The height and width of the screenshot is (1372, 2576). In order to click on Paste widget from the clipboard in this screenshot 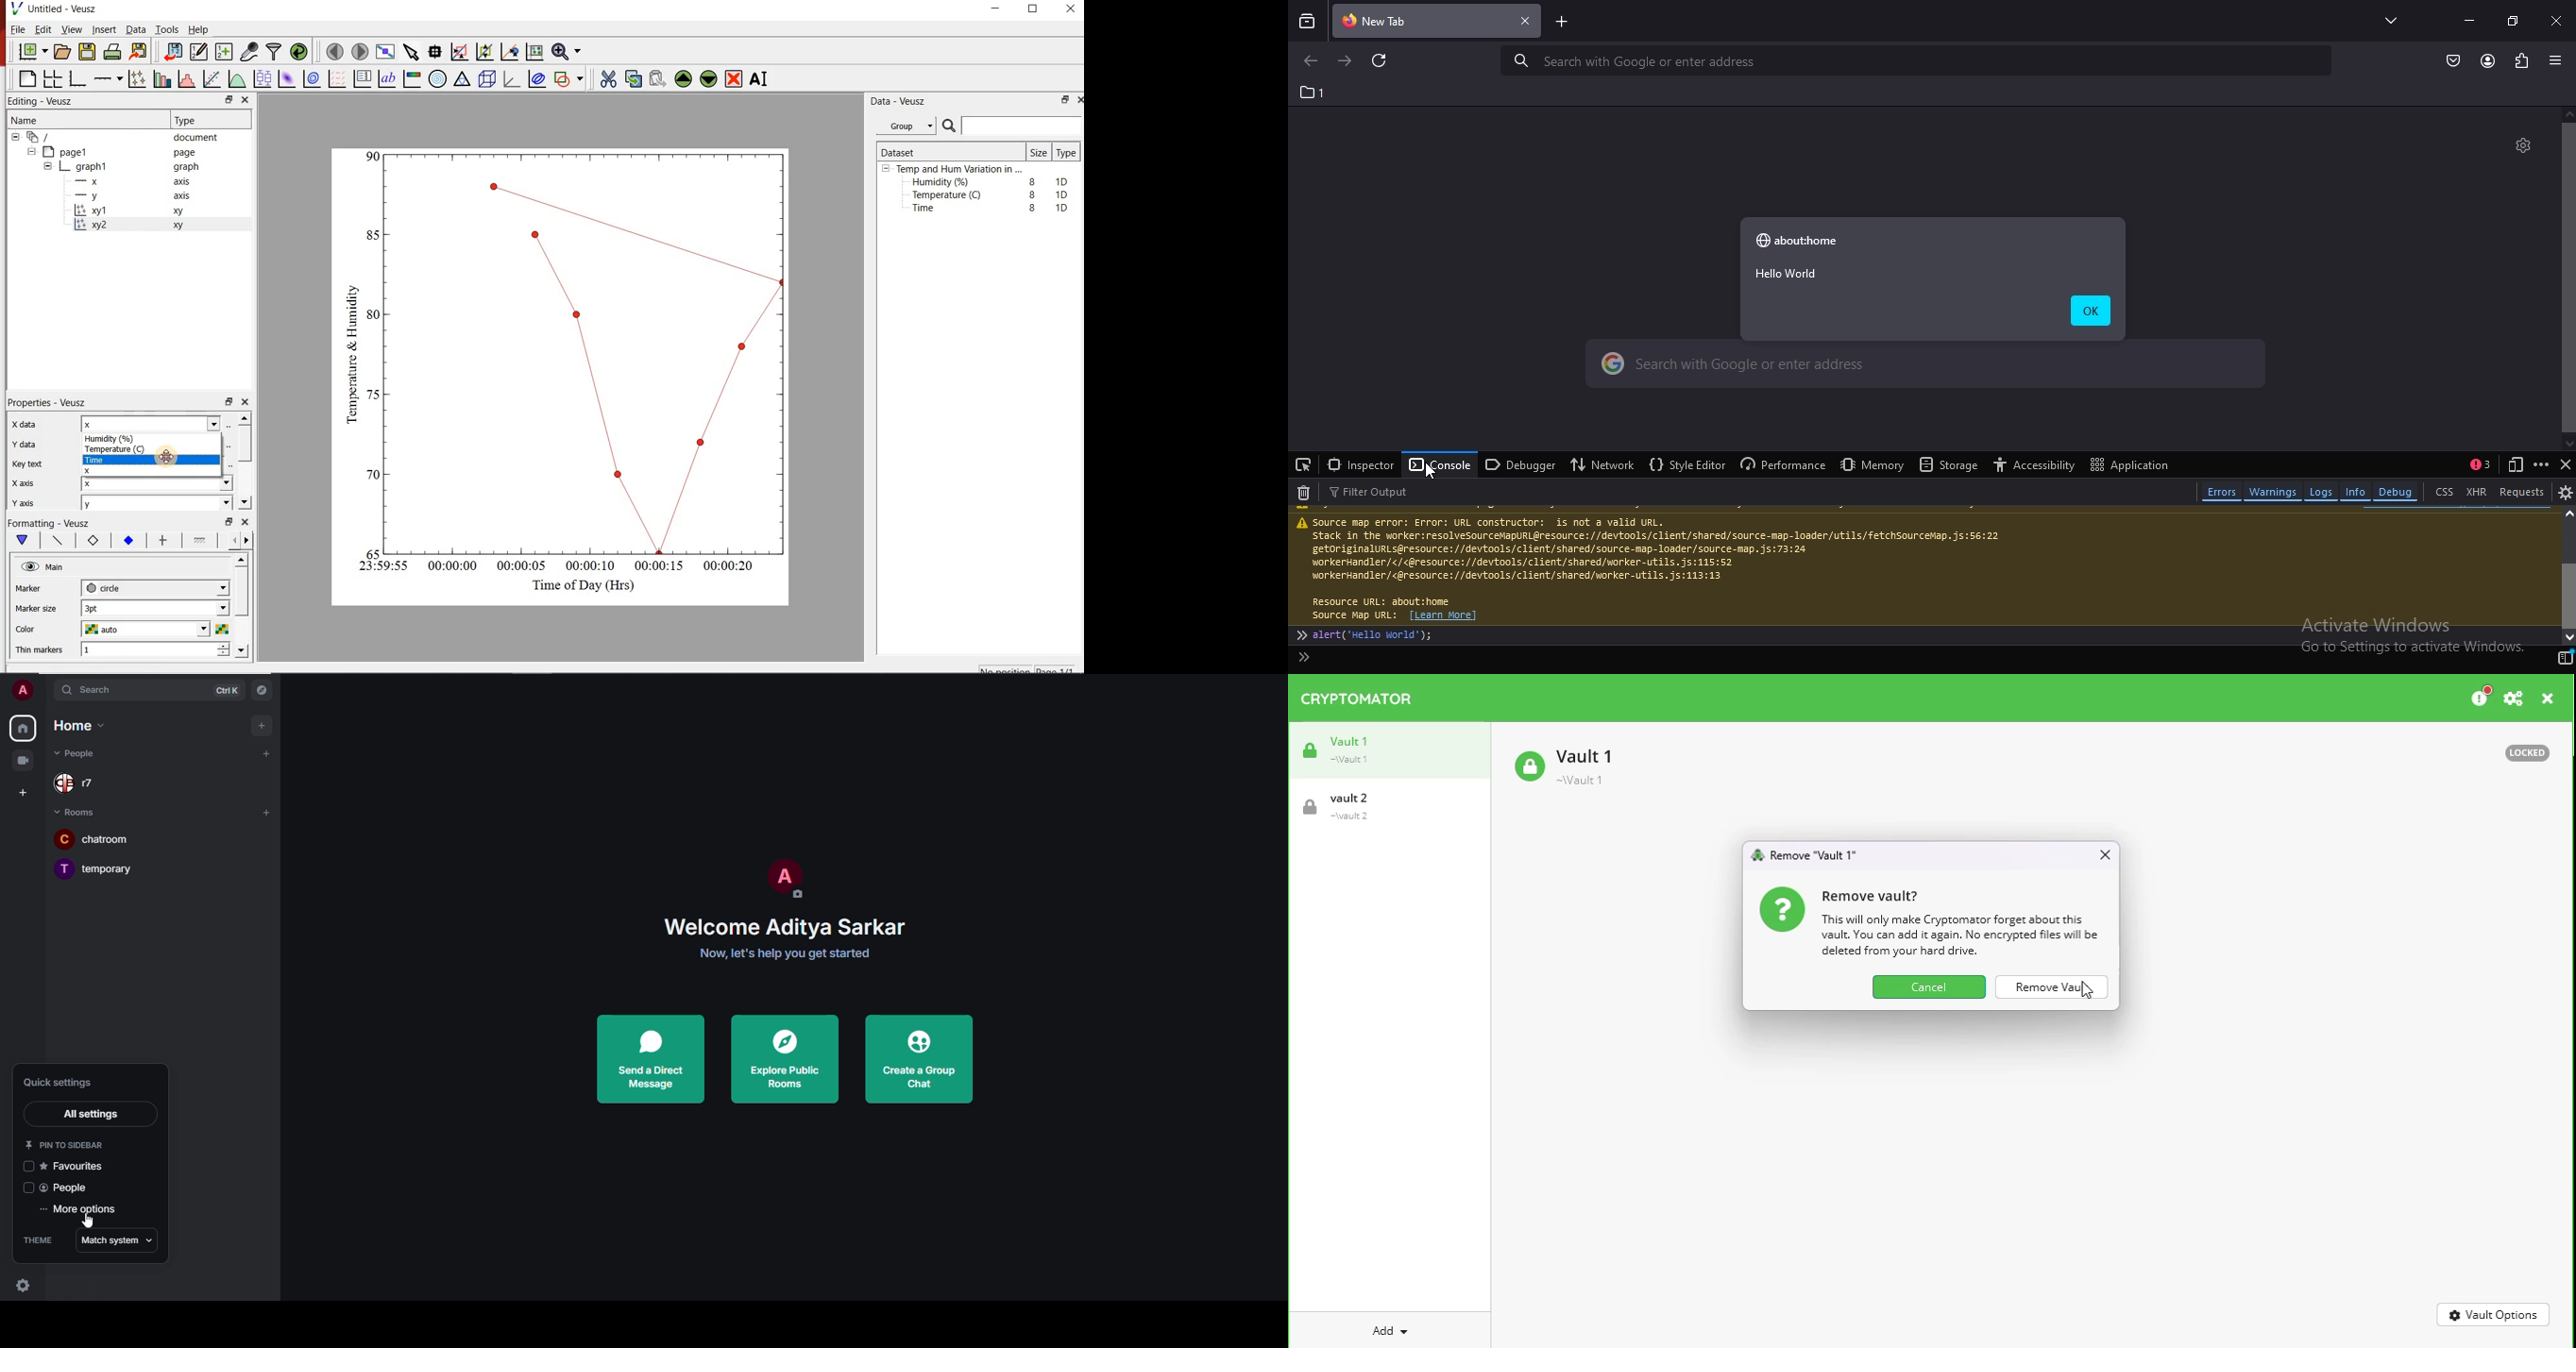, I will do `click(659, 78)`.